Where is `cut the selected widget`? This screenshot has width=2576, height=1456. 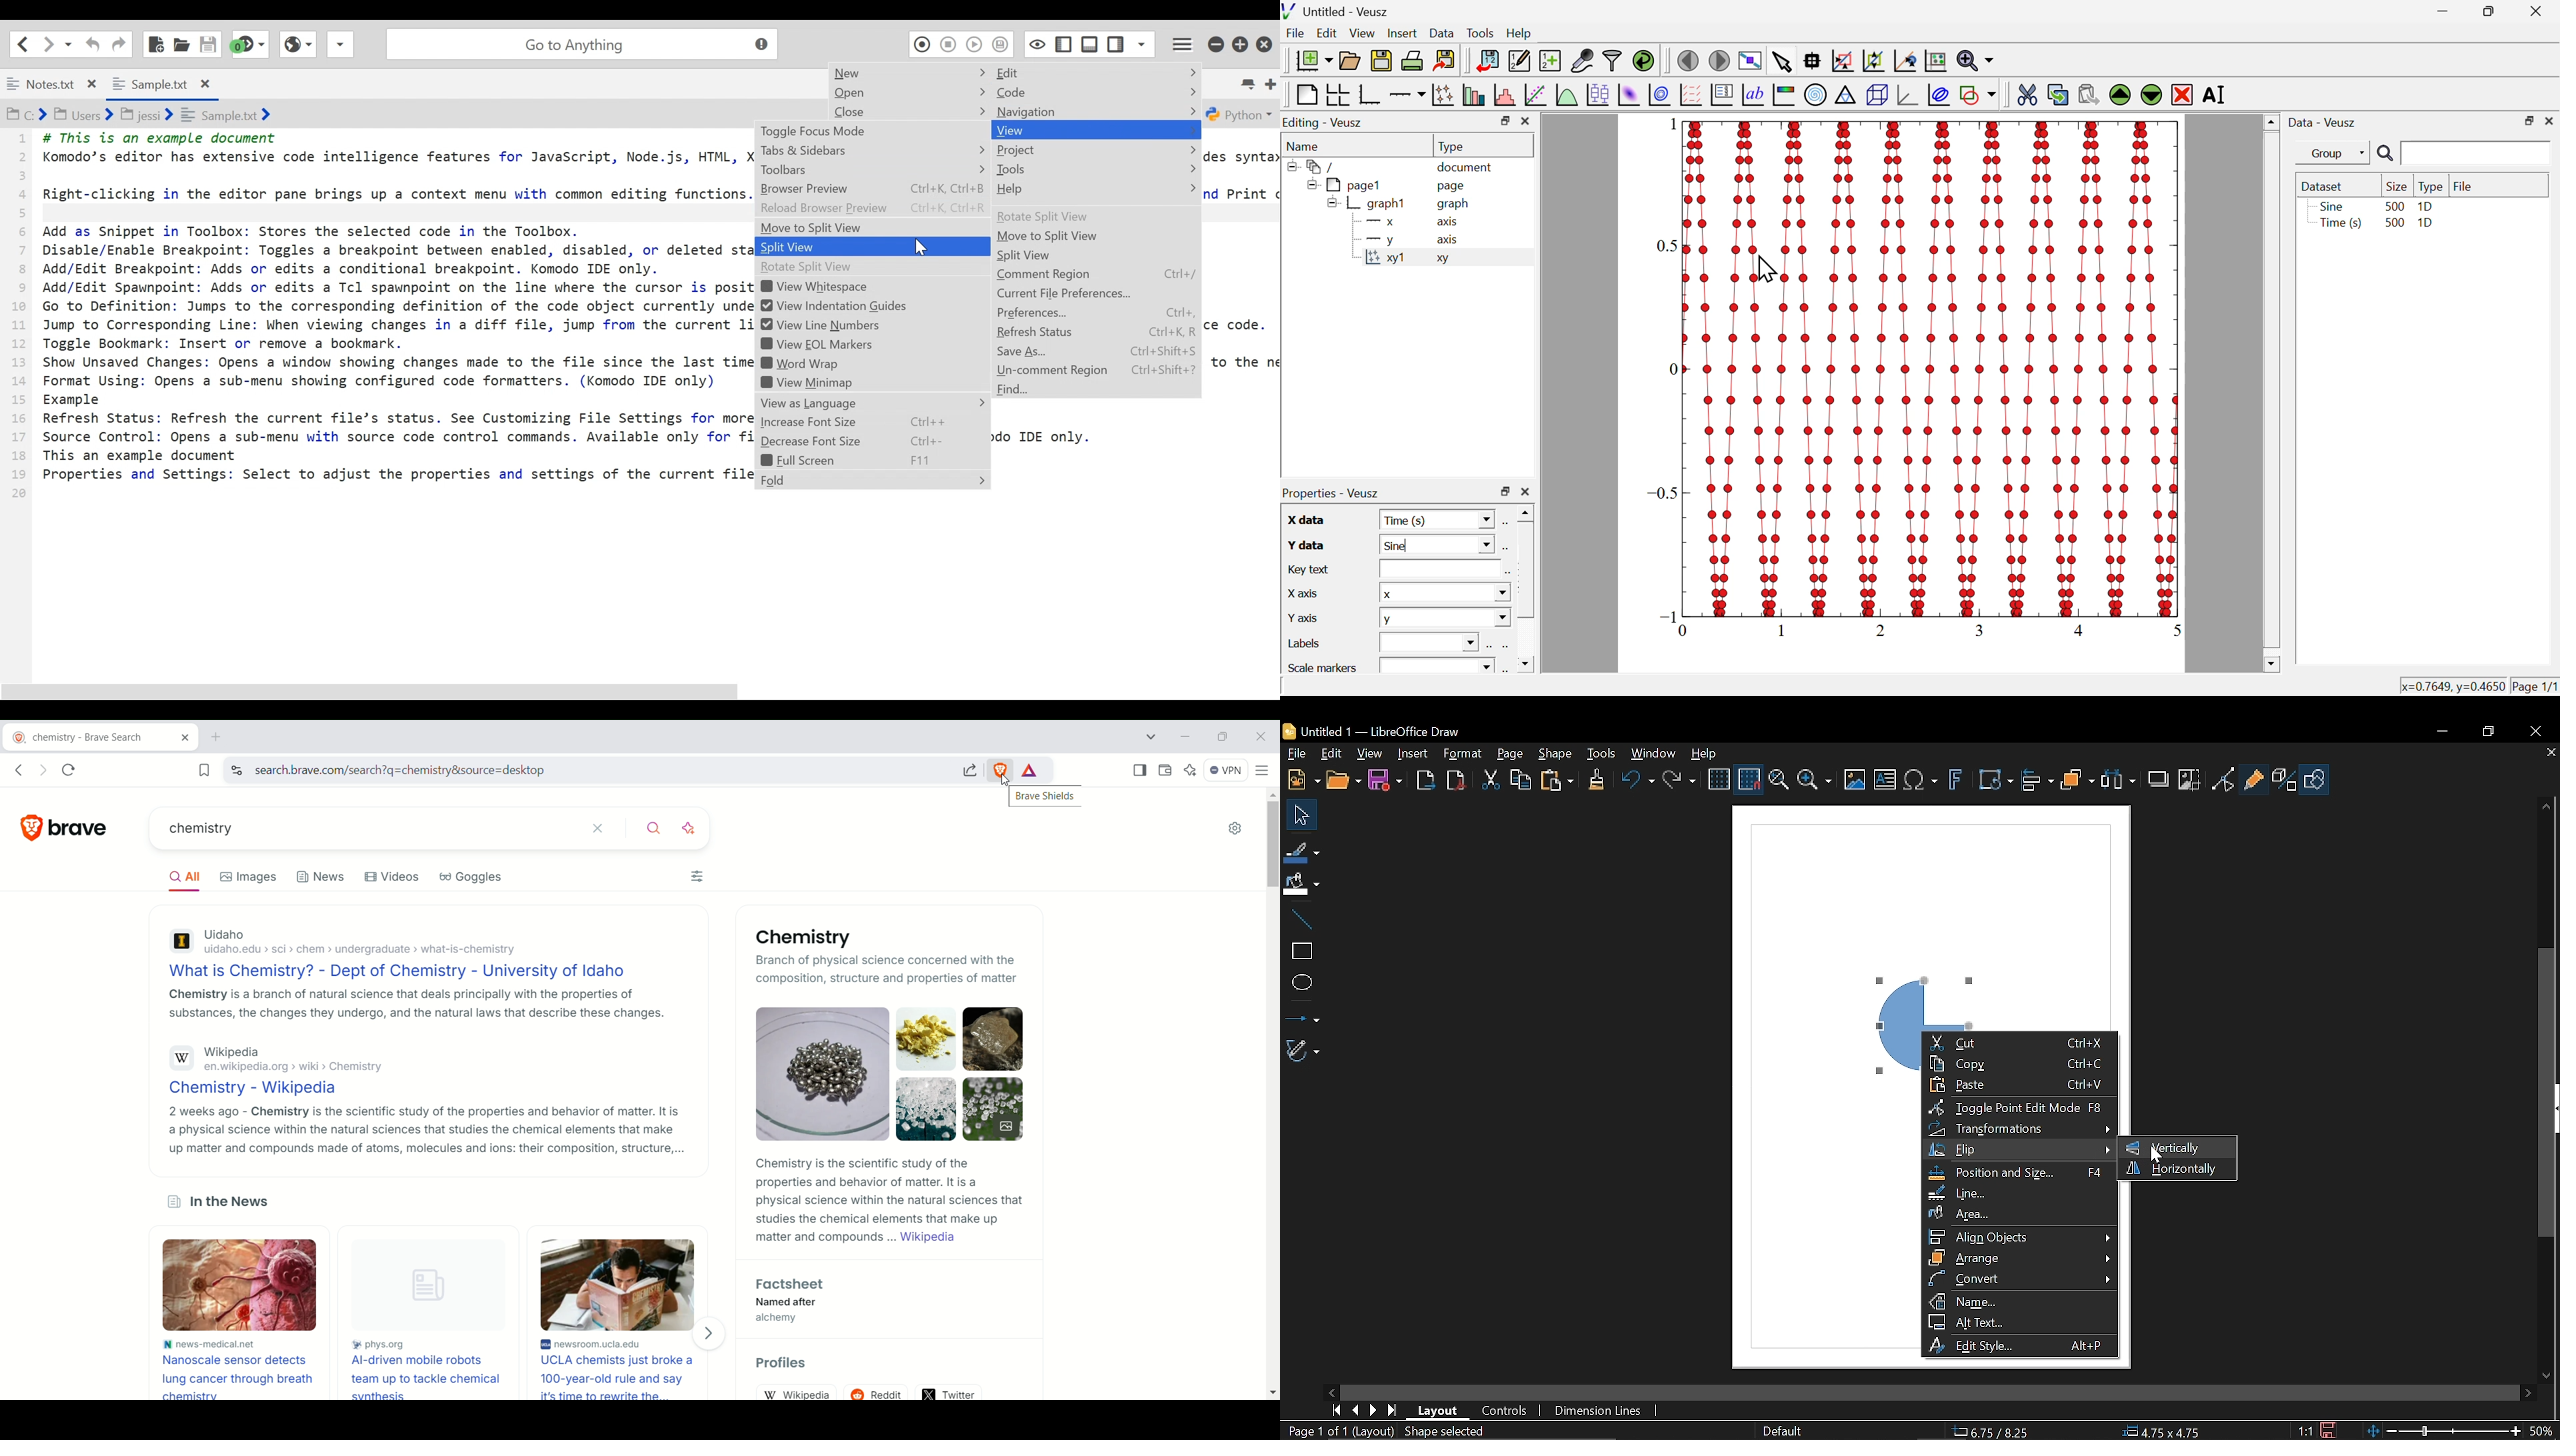
cut the selected widget is located at coordinates (2025, 93).